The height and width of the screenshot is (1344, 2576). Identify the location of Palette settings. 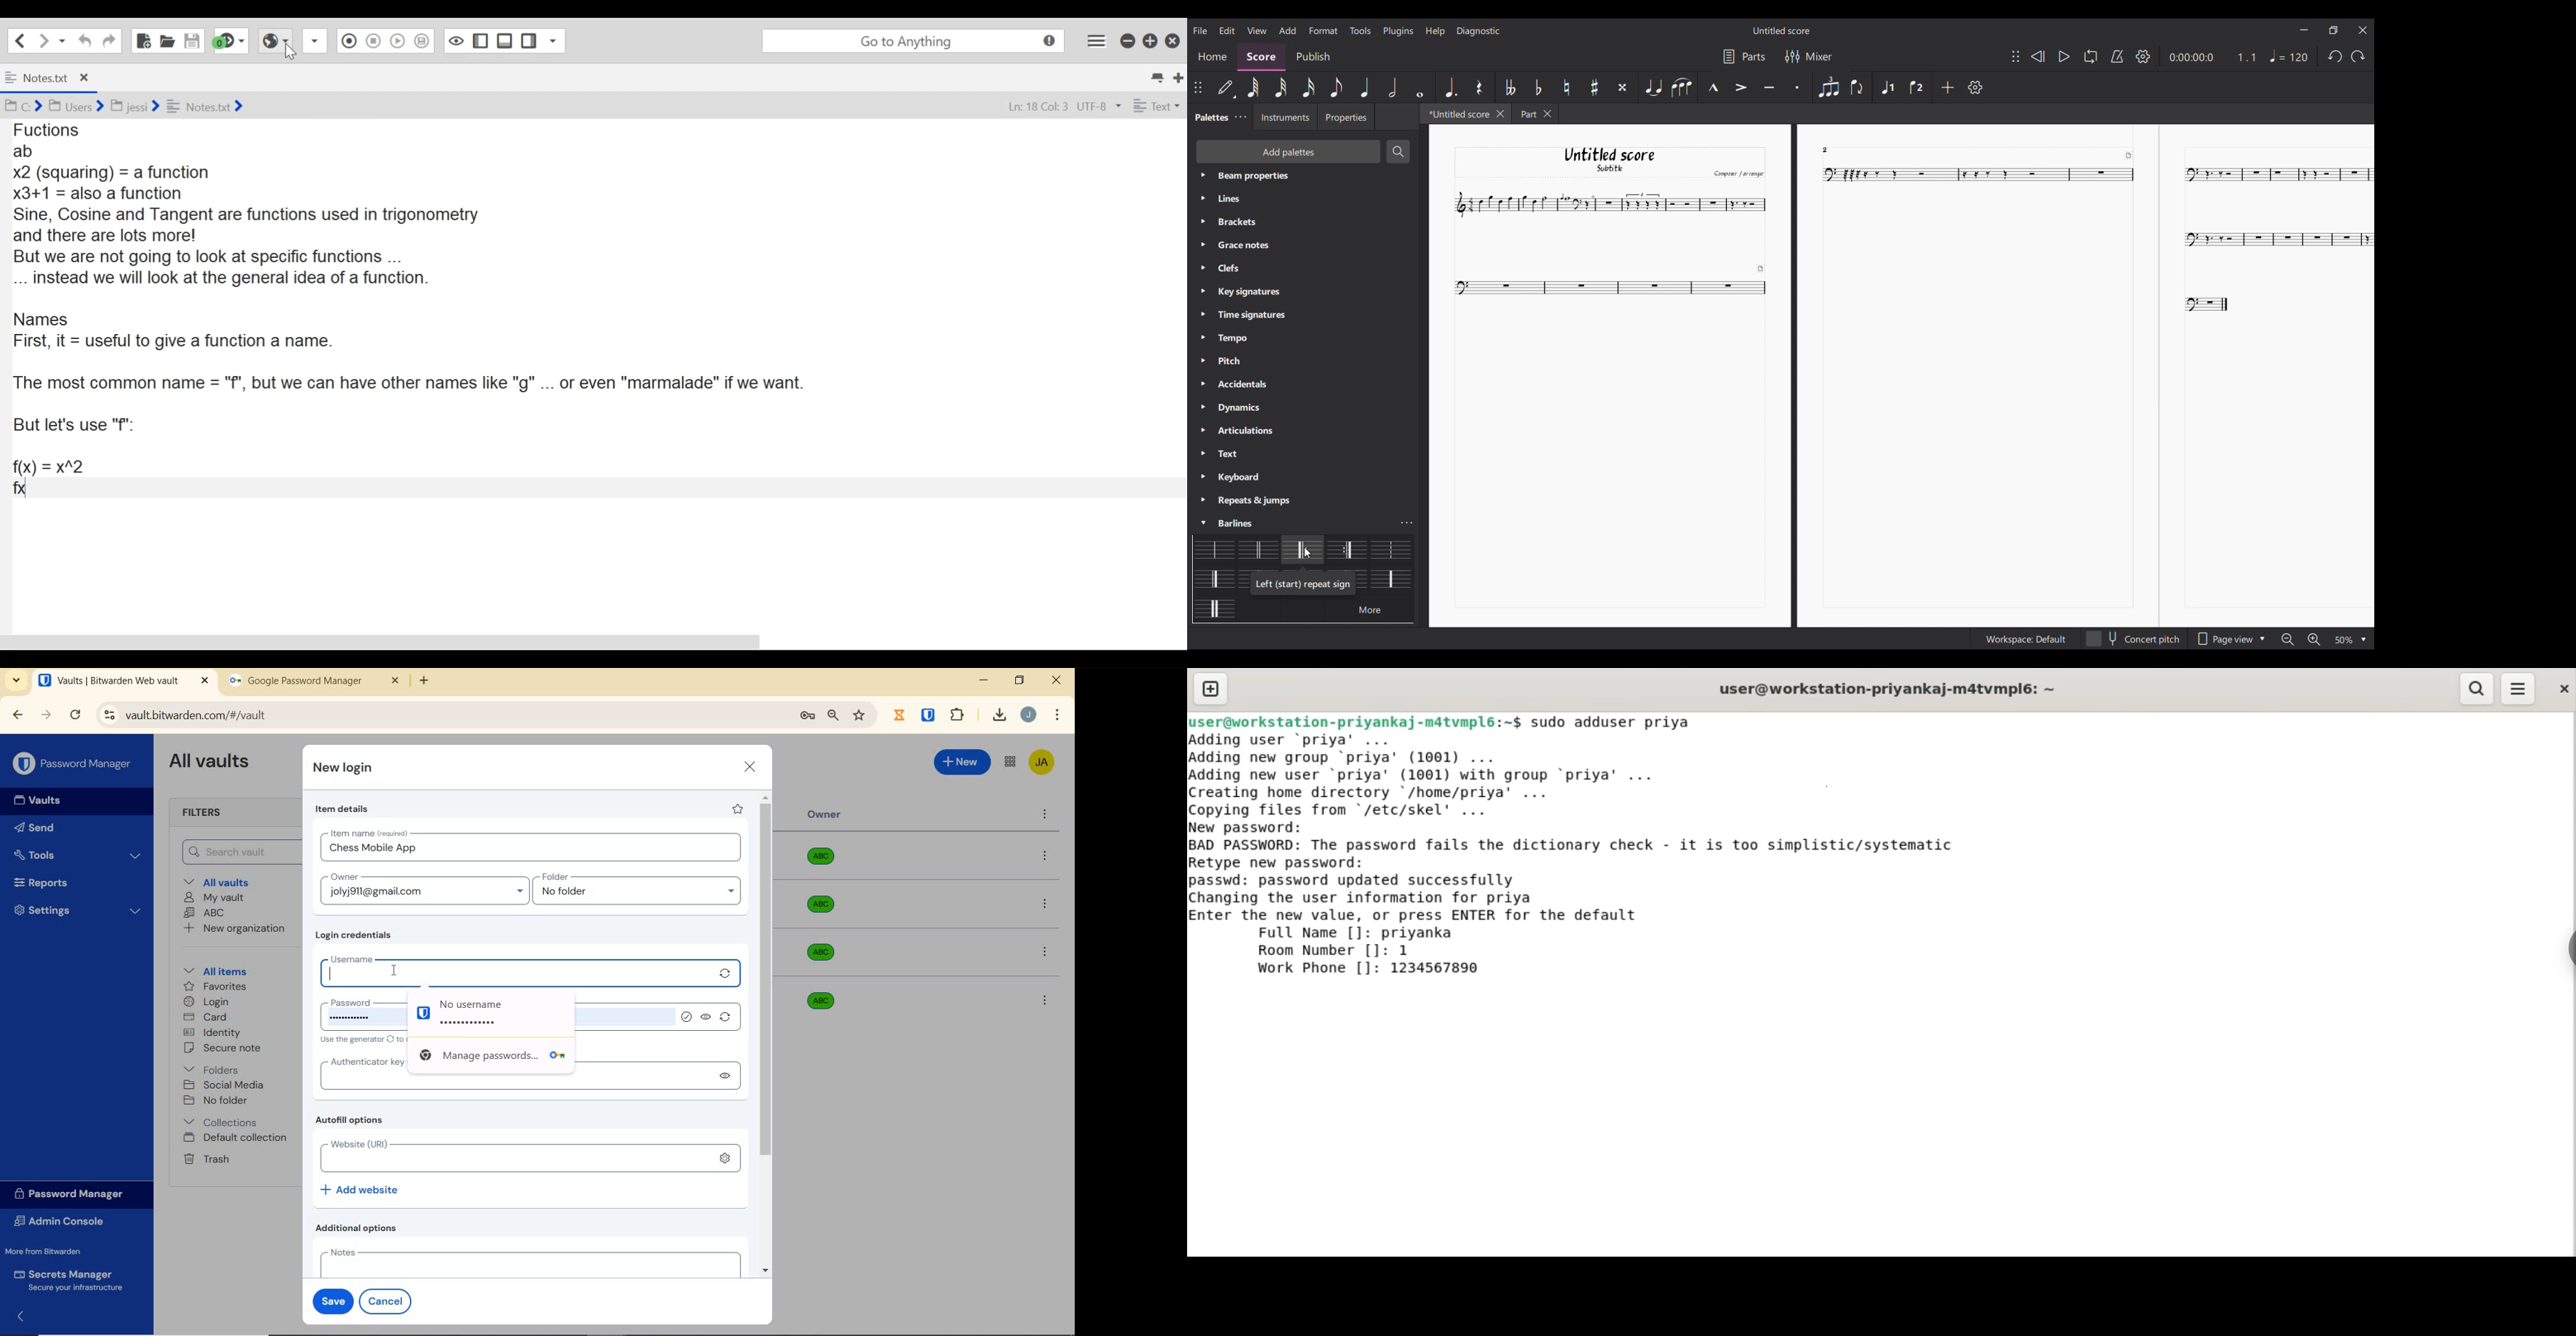
(1258, 500).